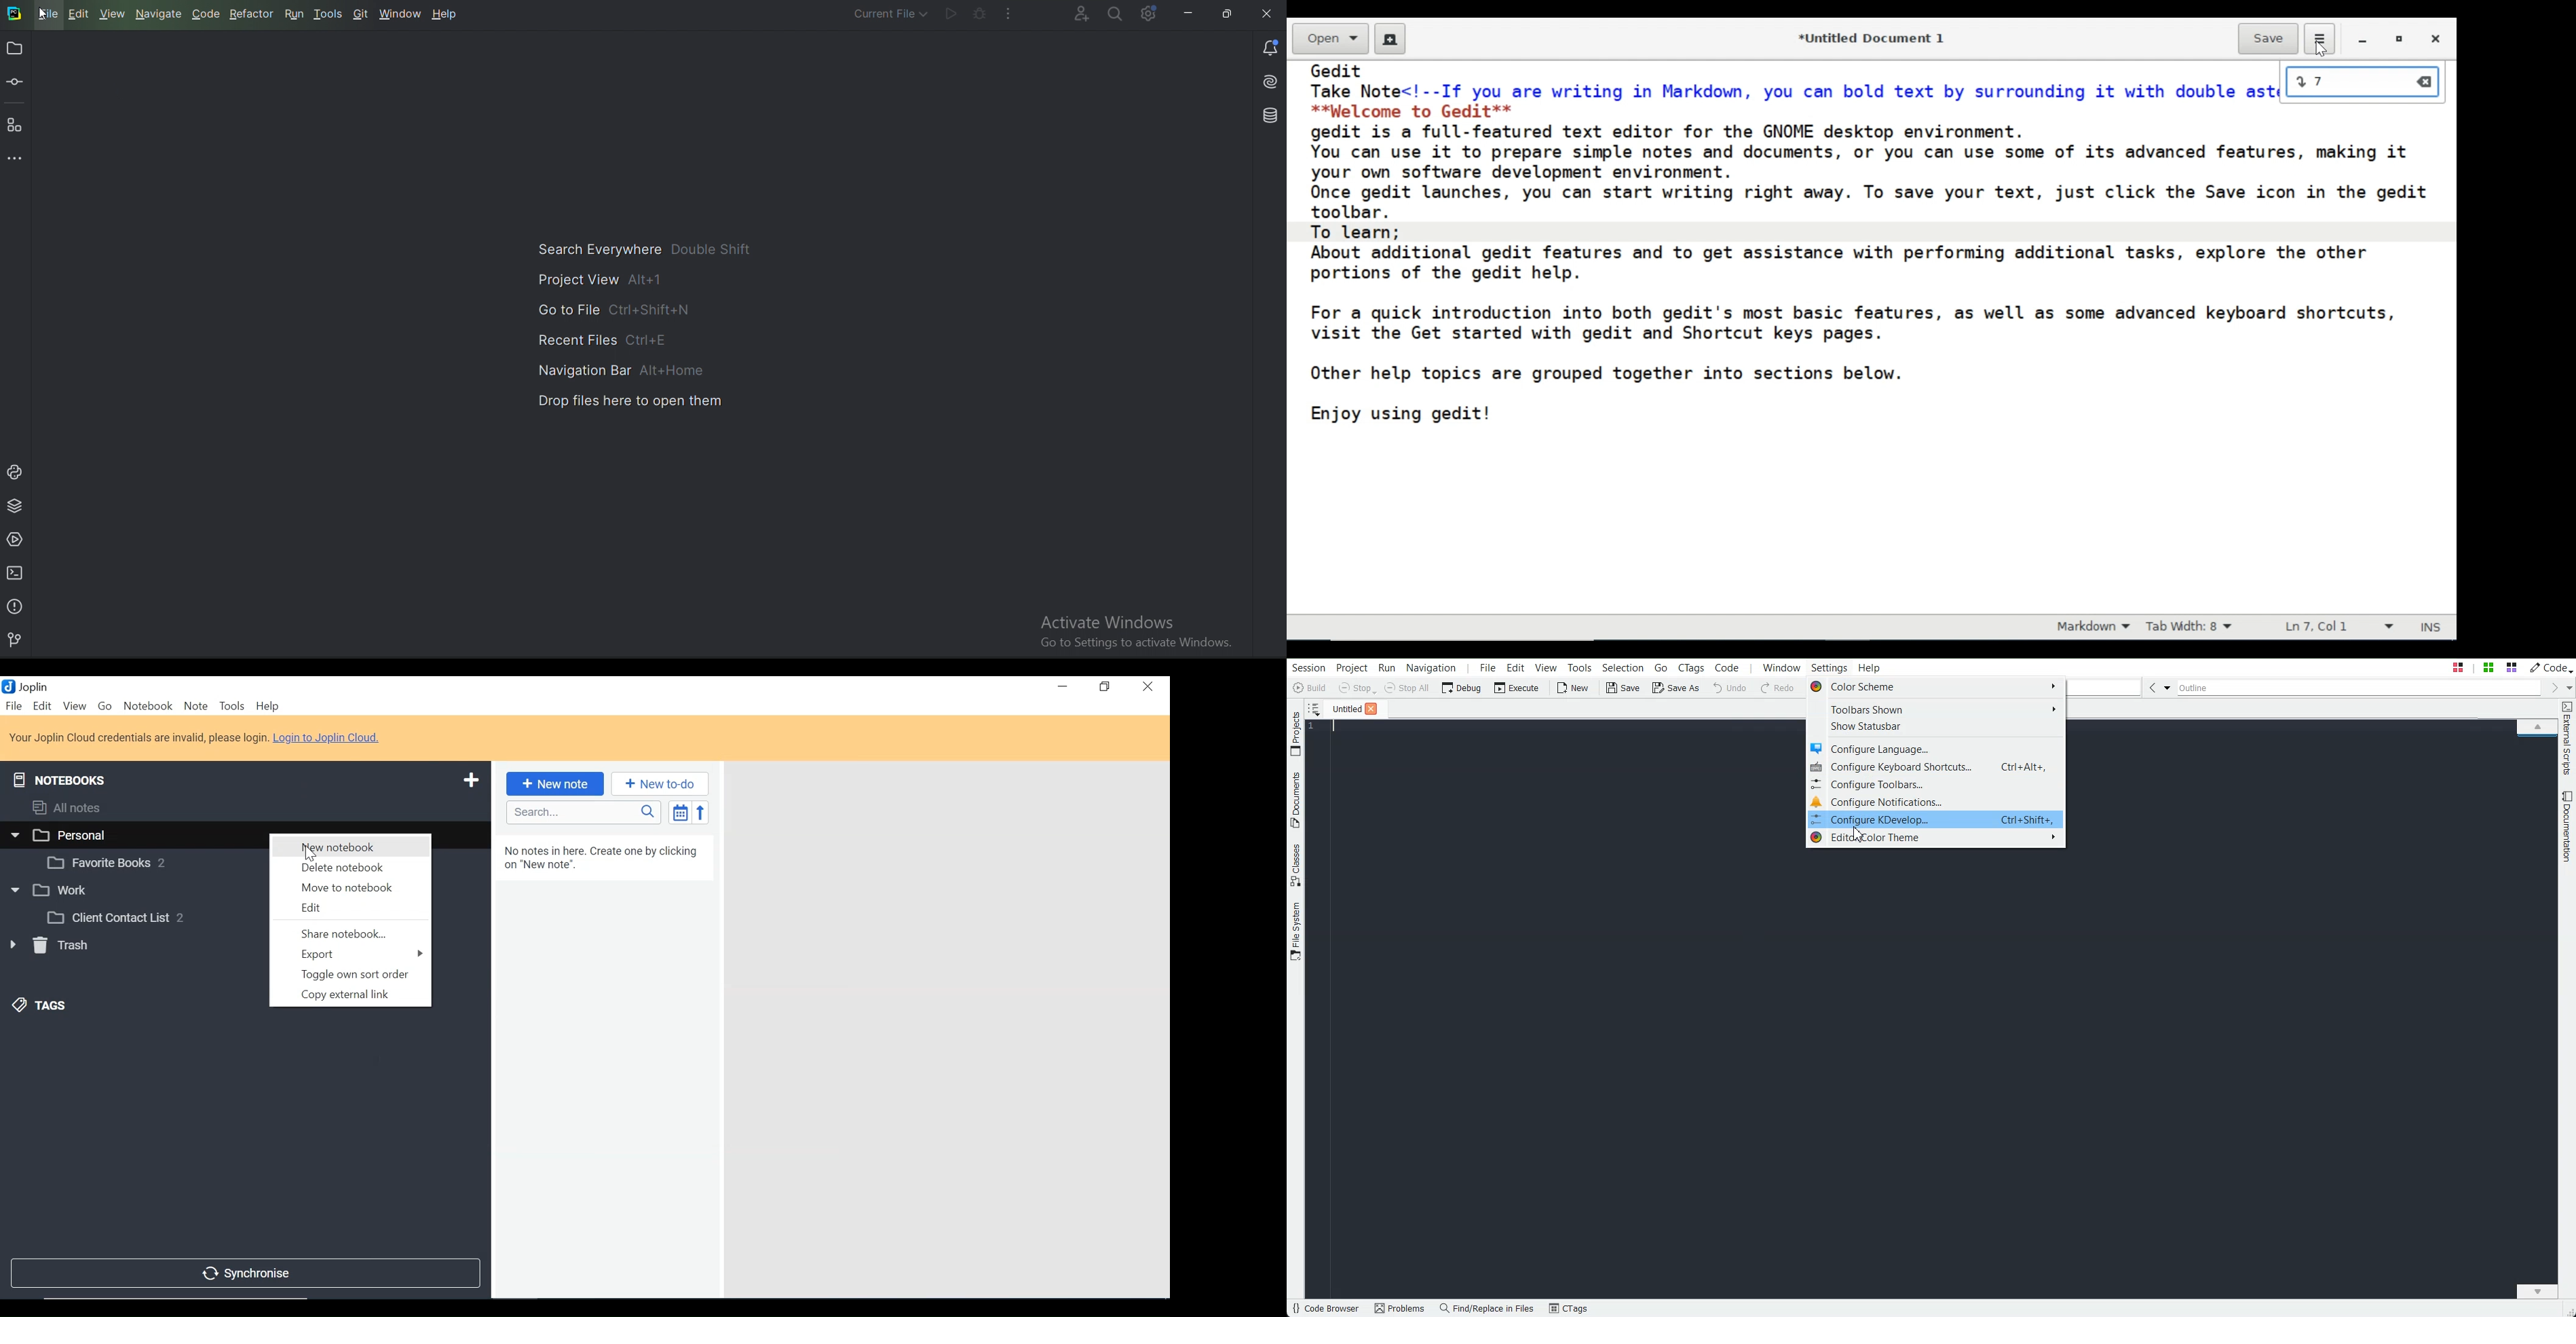 This screenshot has height=1344, width=2576. I want to click on Setting, so click(1151, 13).